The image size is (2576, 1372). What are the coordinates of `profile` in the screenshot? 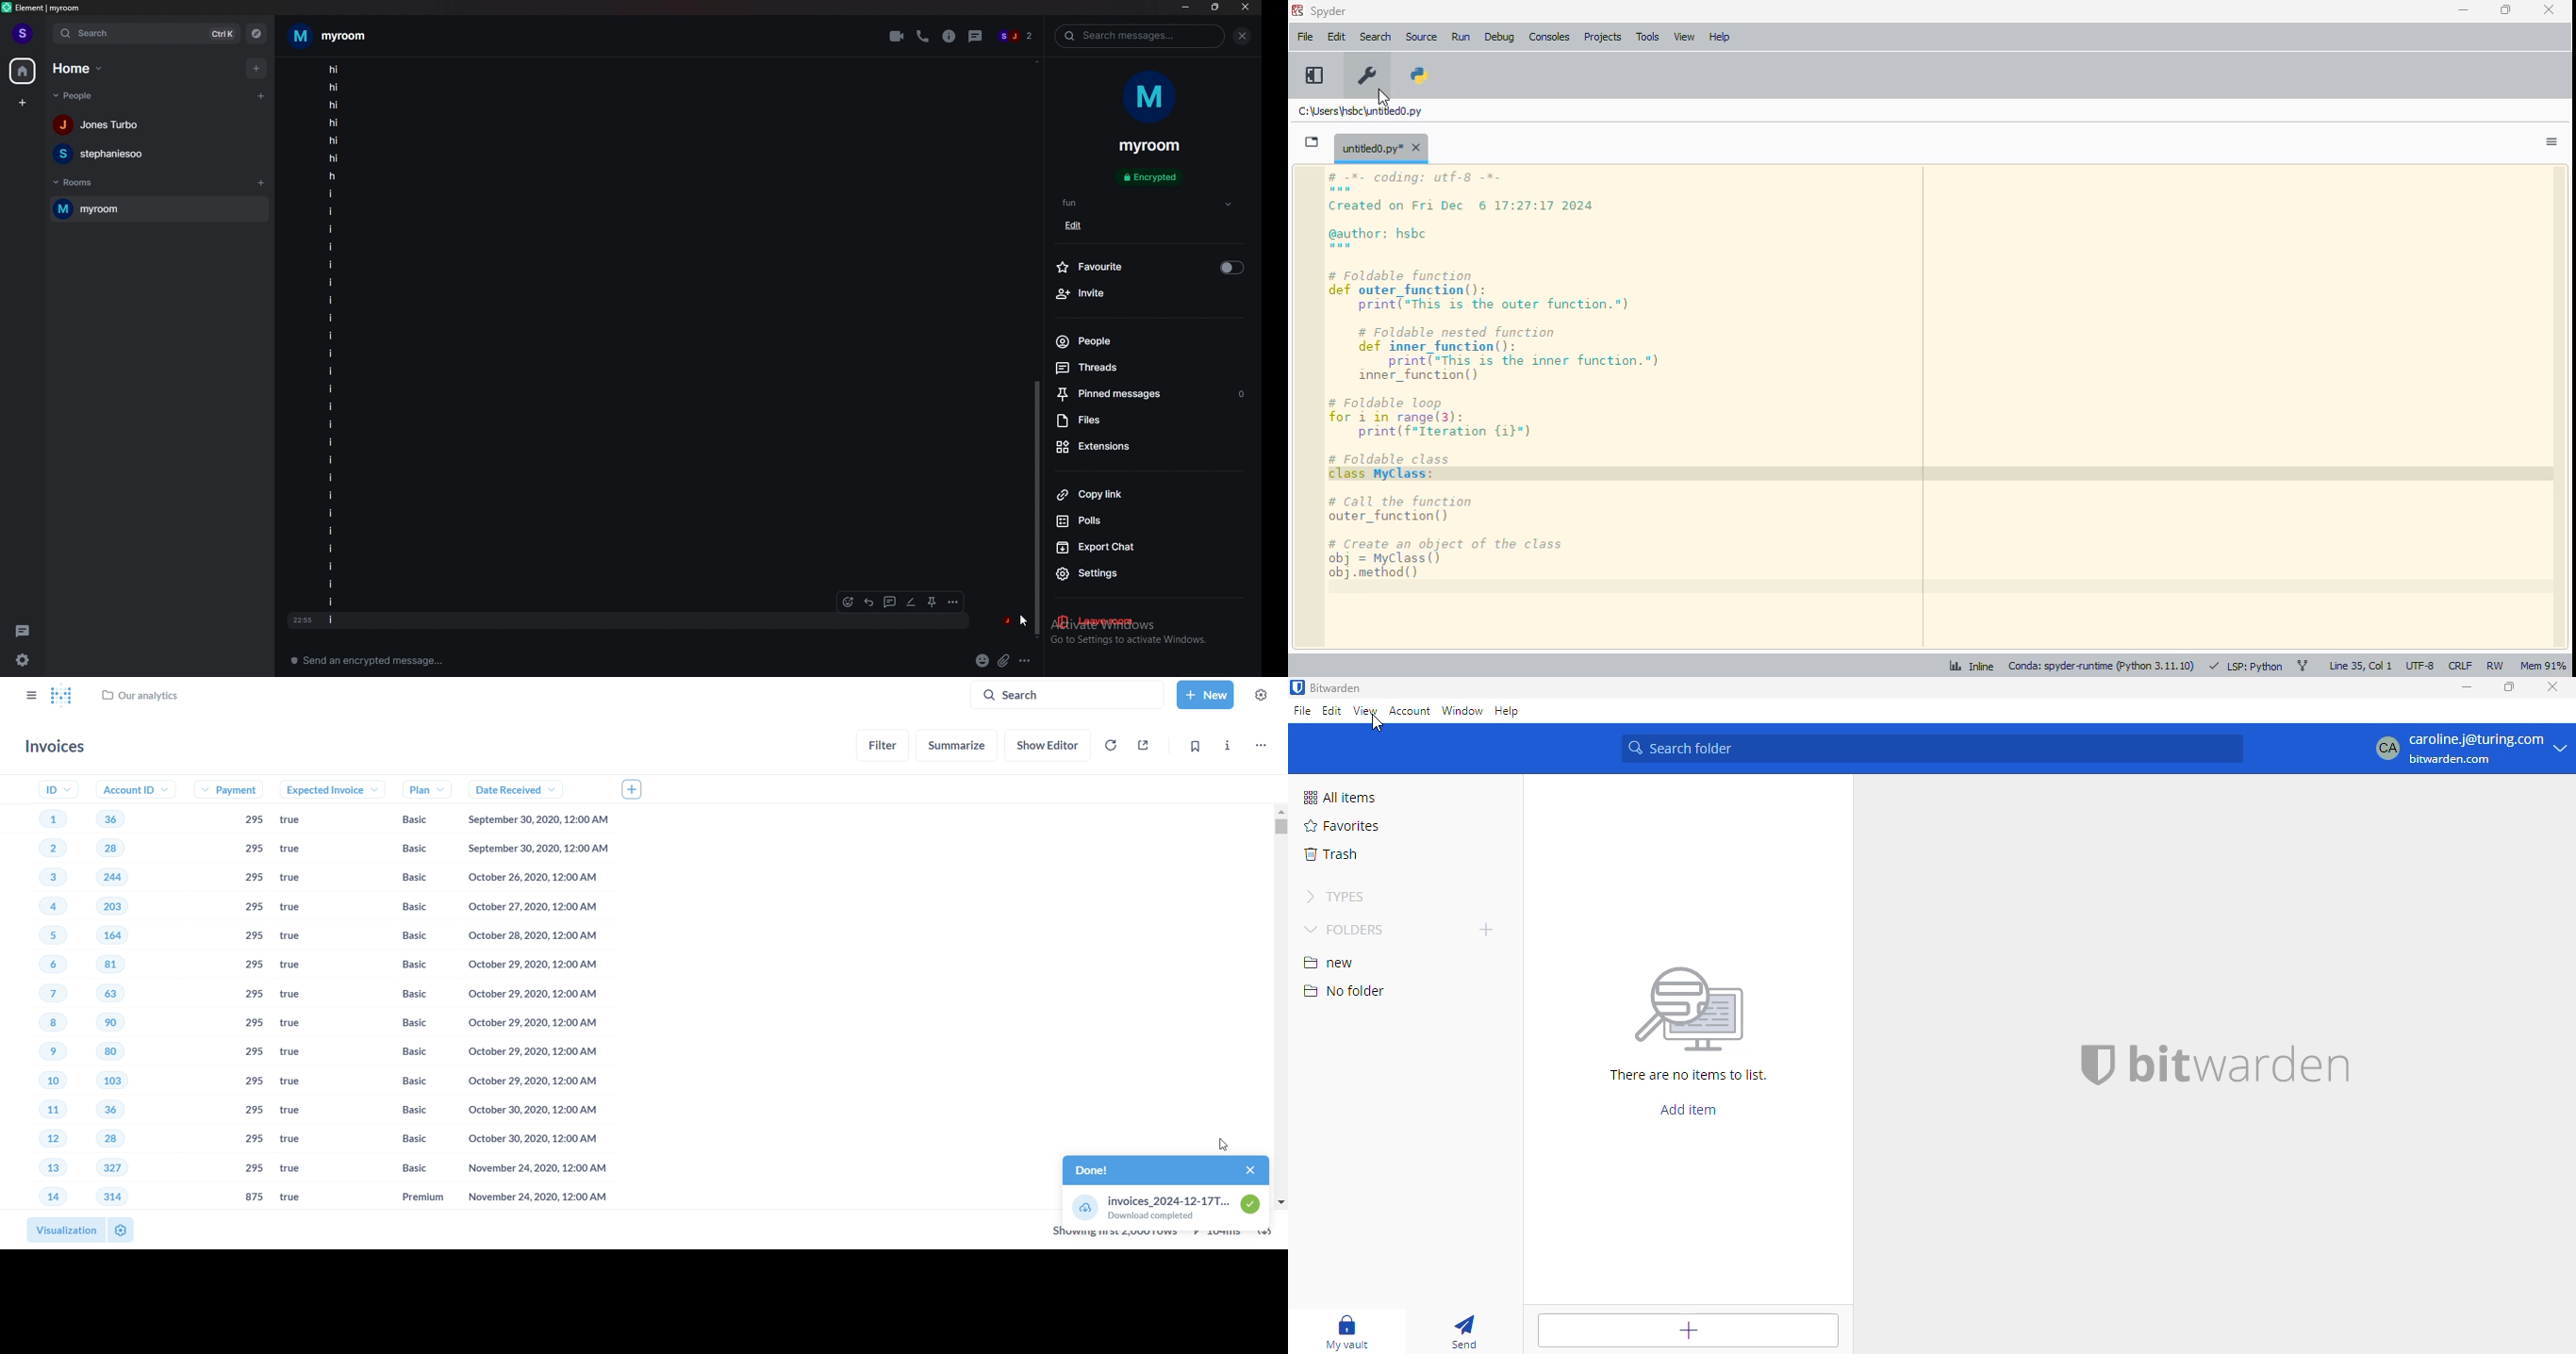 It's located at (22, 33).